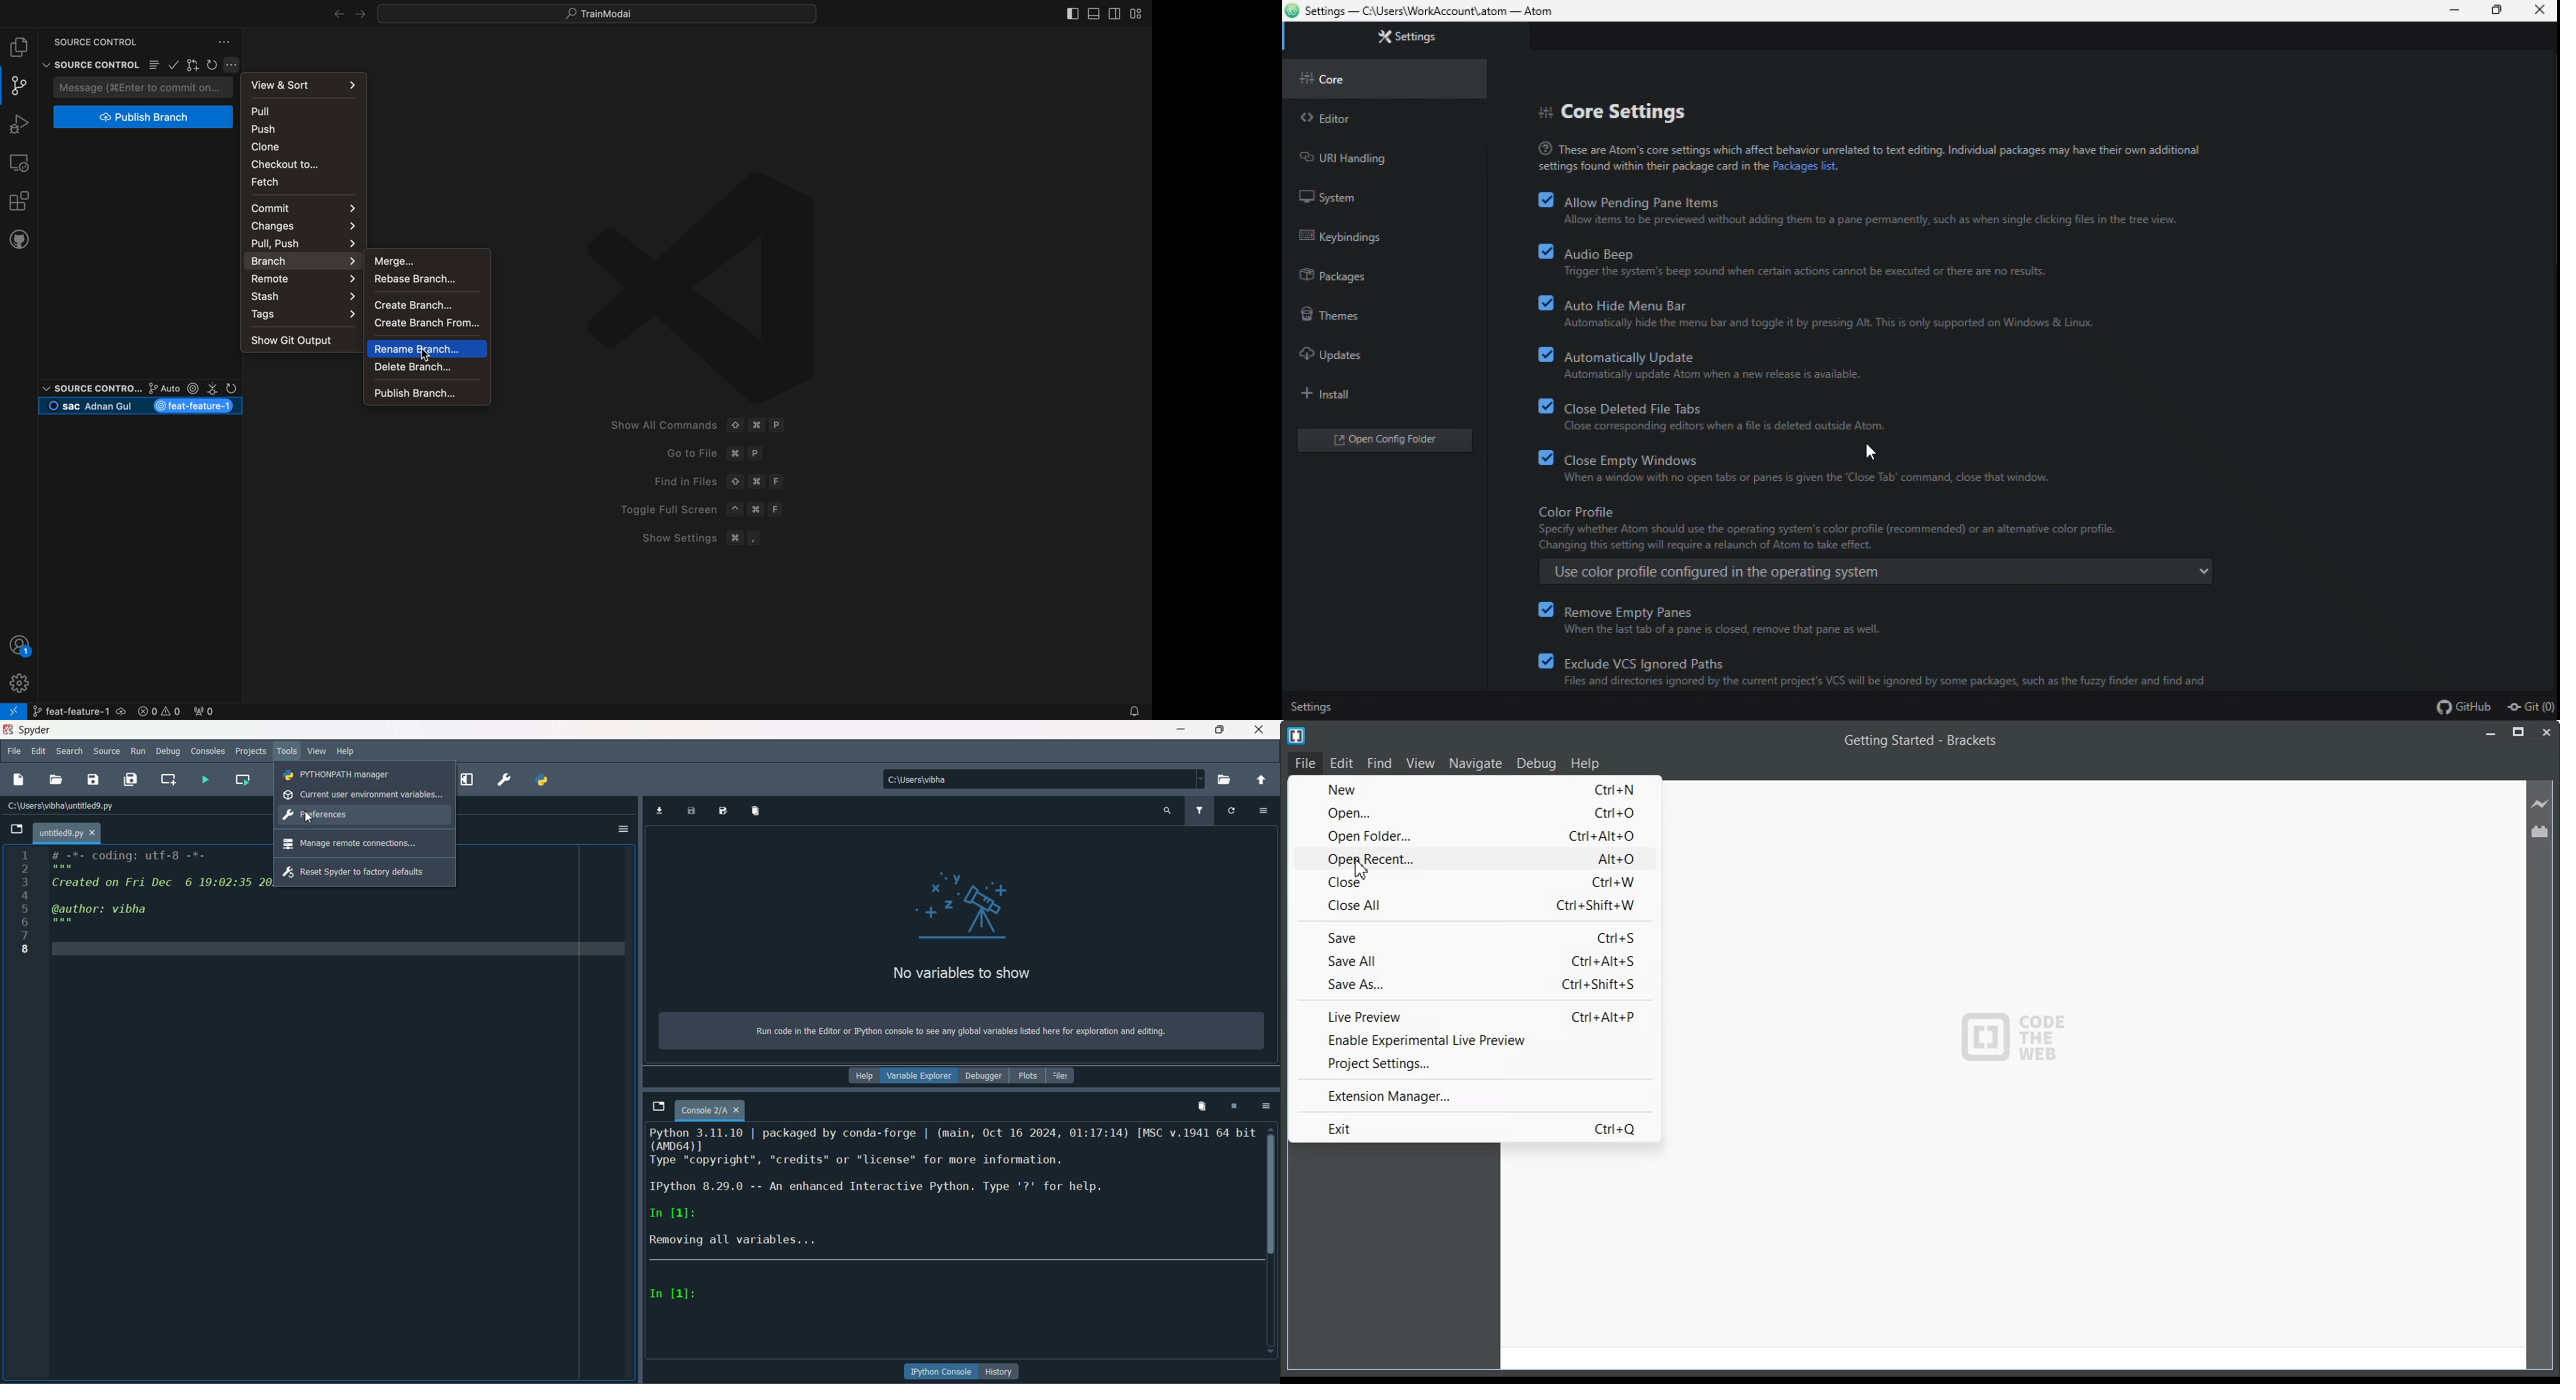 The width and height of the screenshot is (2576, 1400). What do you see at coordinates (2016, 1043) in the screenshot?
I see `logo` at bounding box center [2016, 1043].